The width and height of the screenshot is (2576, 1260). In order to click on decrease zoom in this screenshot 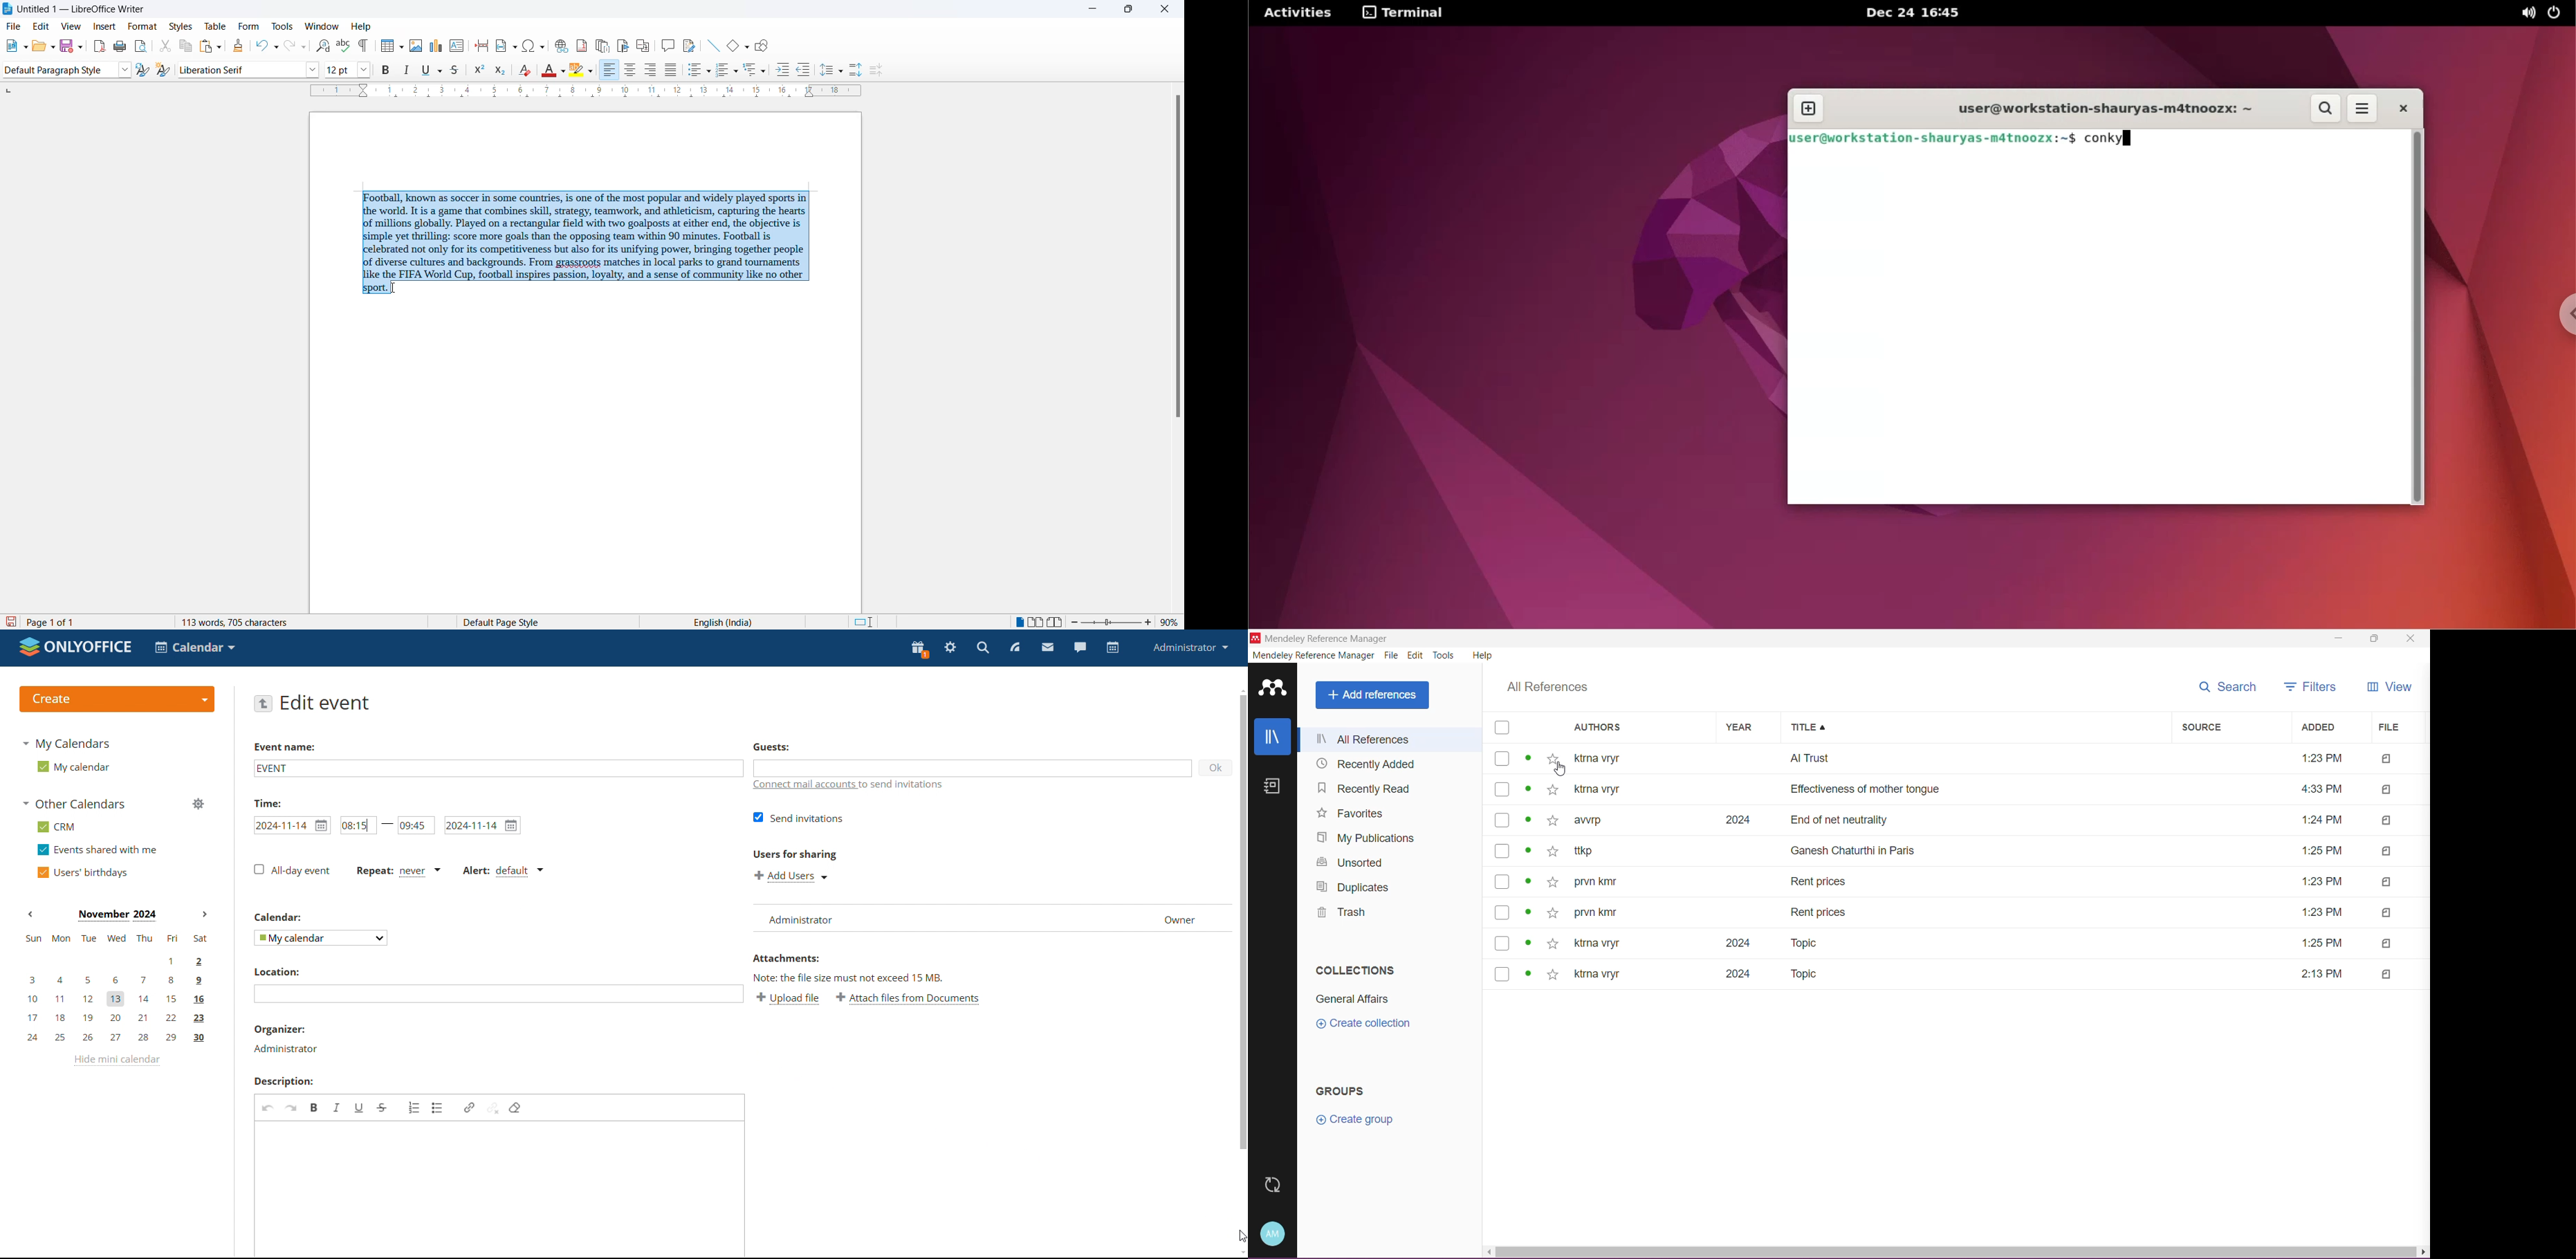, I will do `click(1076, 622)`.